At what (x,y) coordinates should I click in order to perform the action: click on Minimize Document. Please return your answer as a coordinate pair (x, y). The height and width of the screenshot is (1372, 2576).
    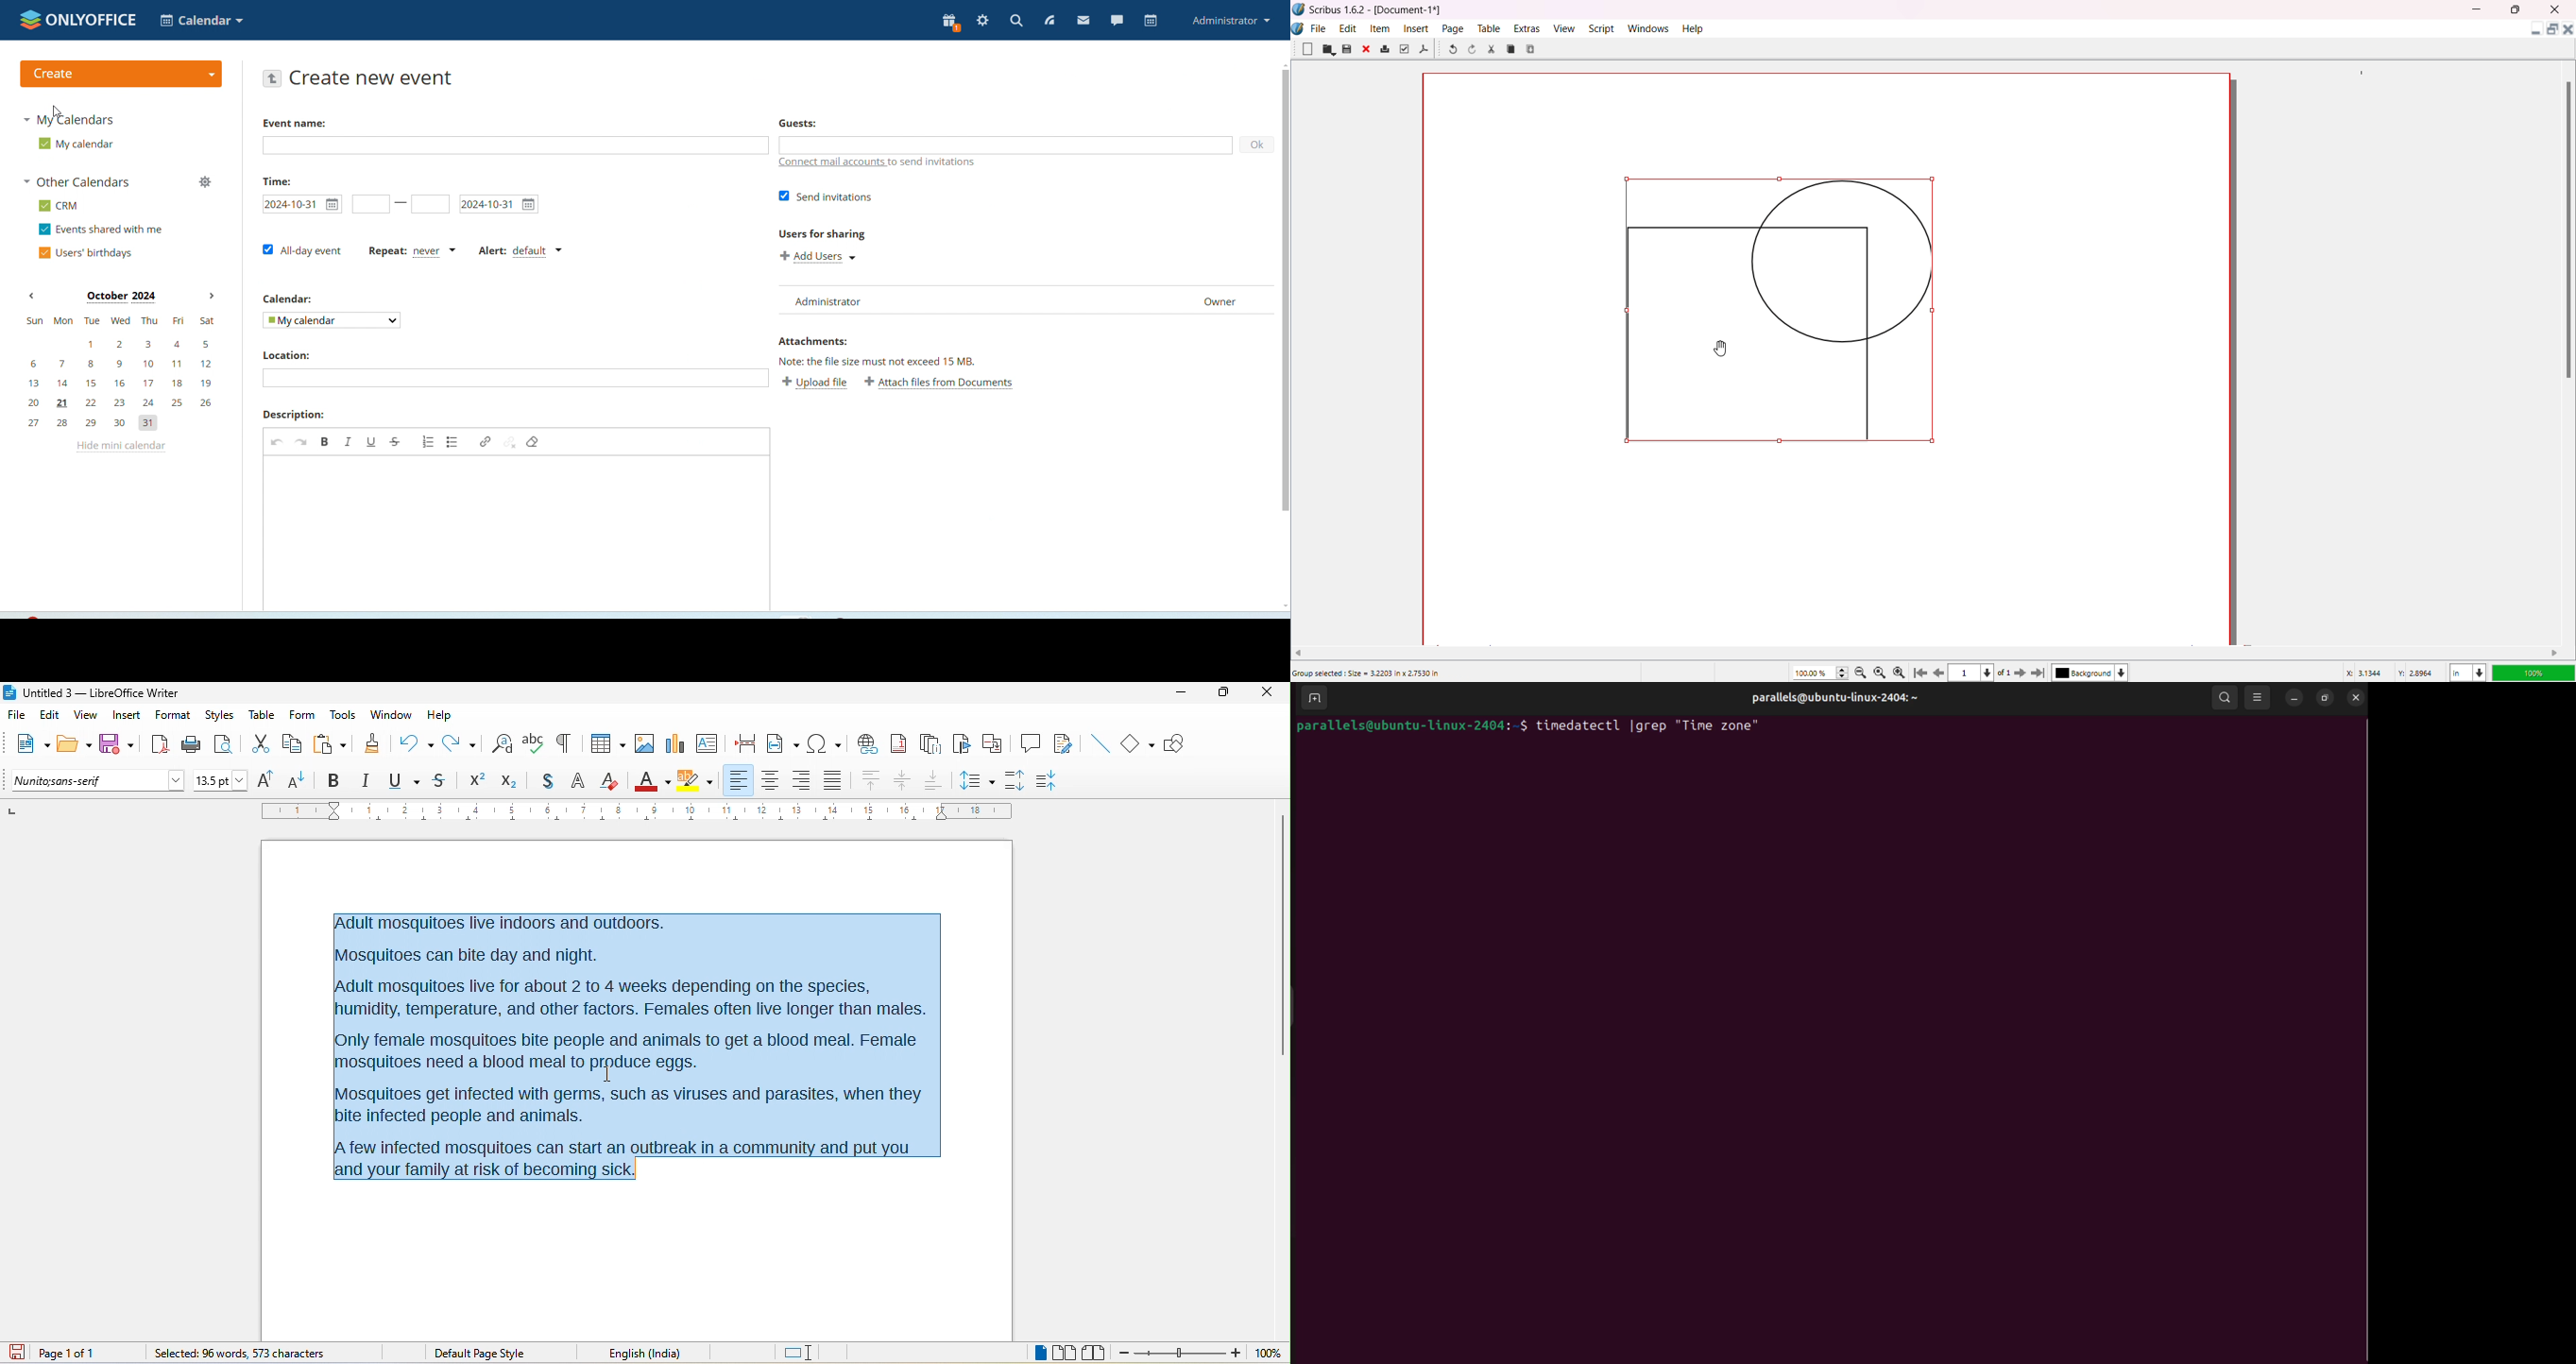
    Looking at the image, I should click on (2533, 31).